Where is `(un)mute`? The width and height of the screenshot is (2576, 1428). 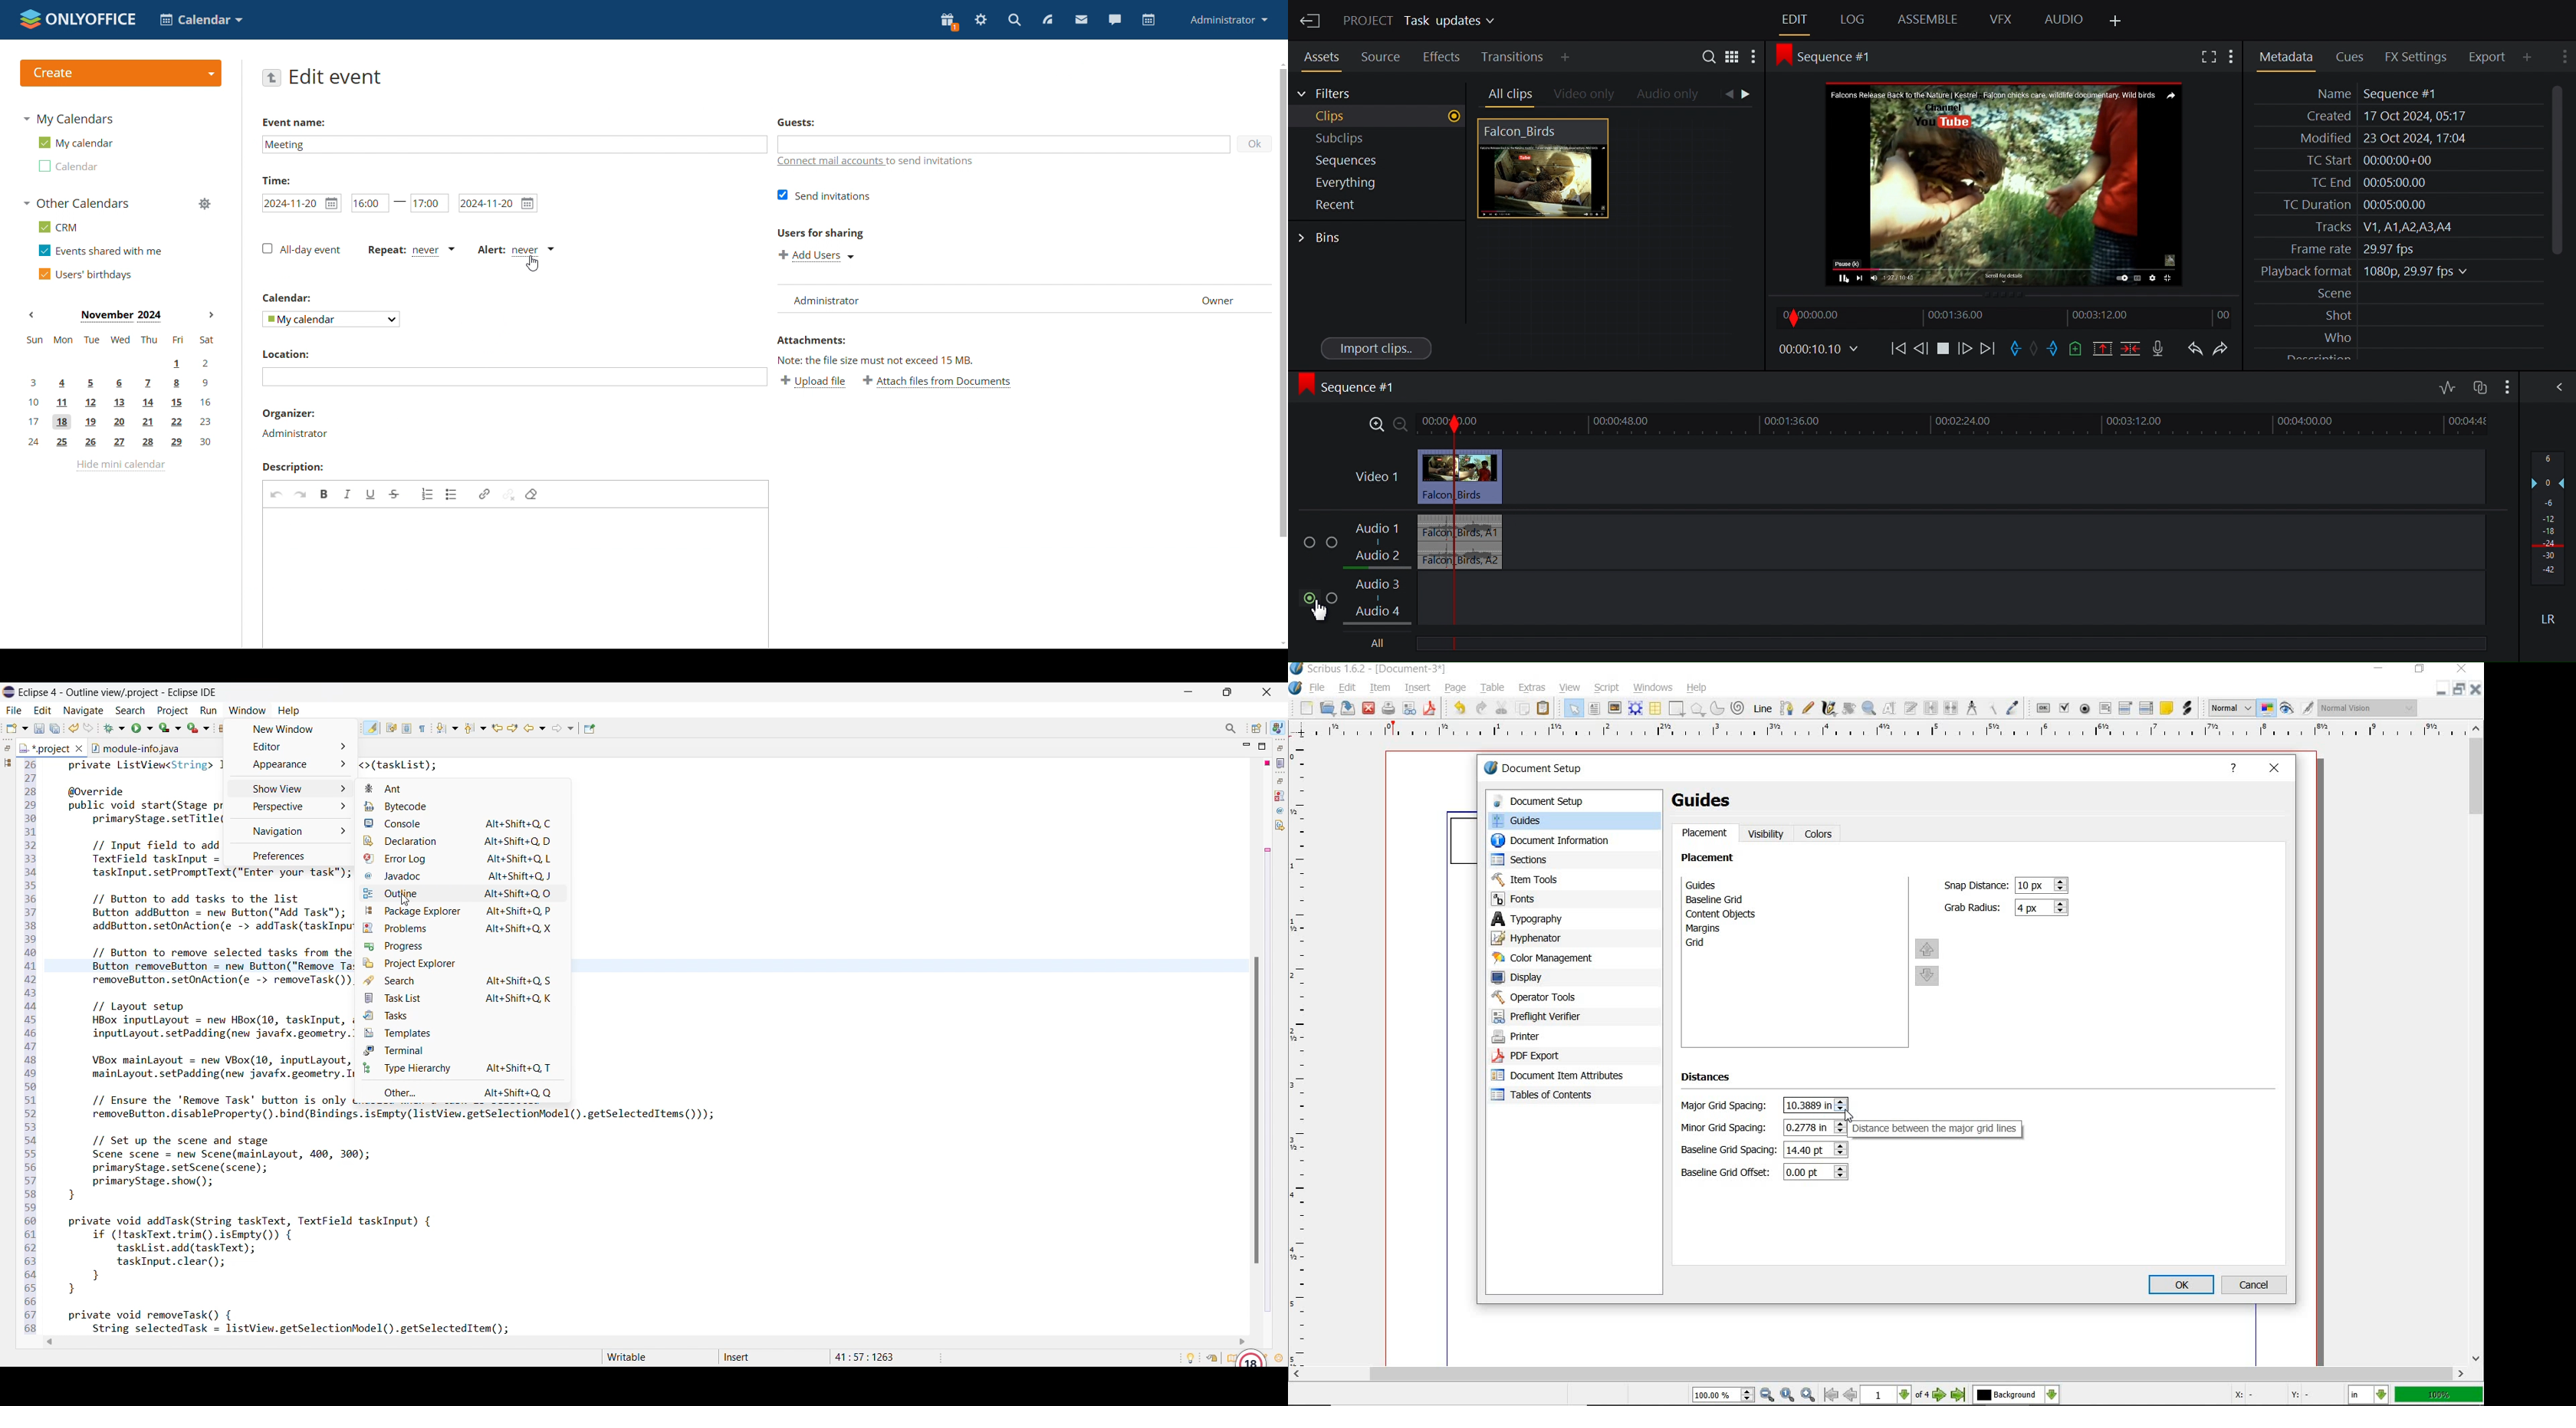
(un)mute is located at coordinates (1310, 543).